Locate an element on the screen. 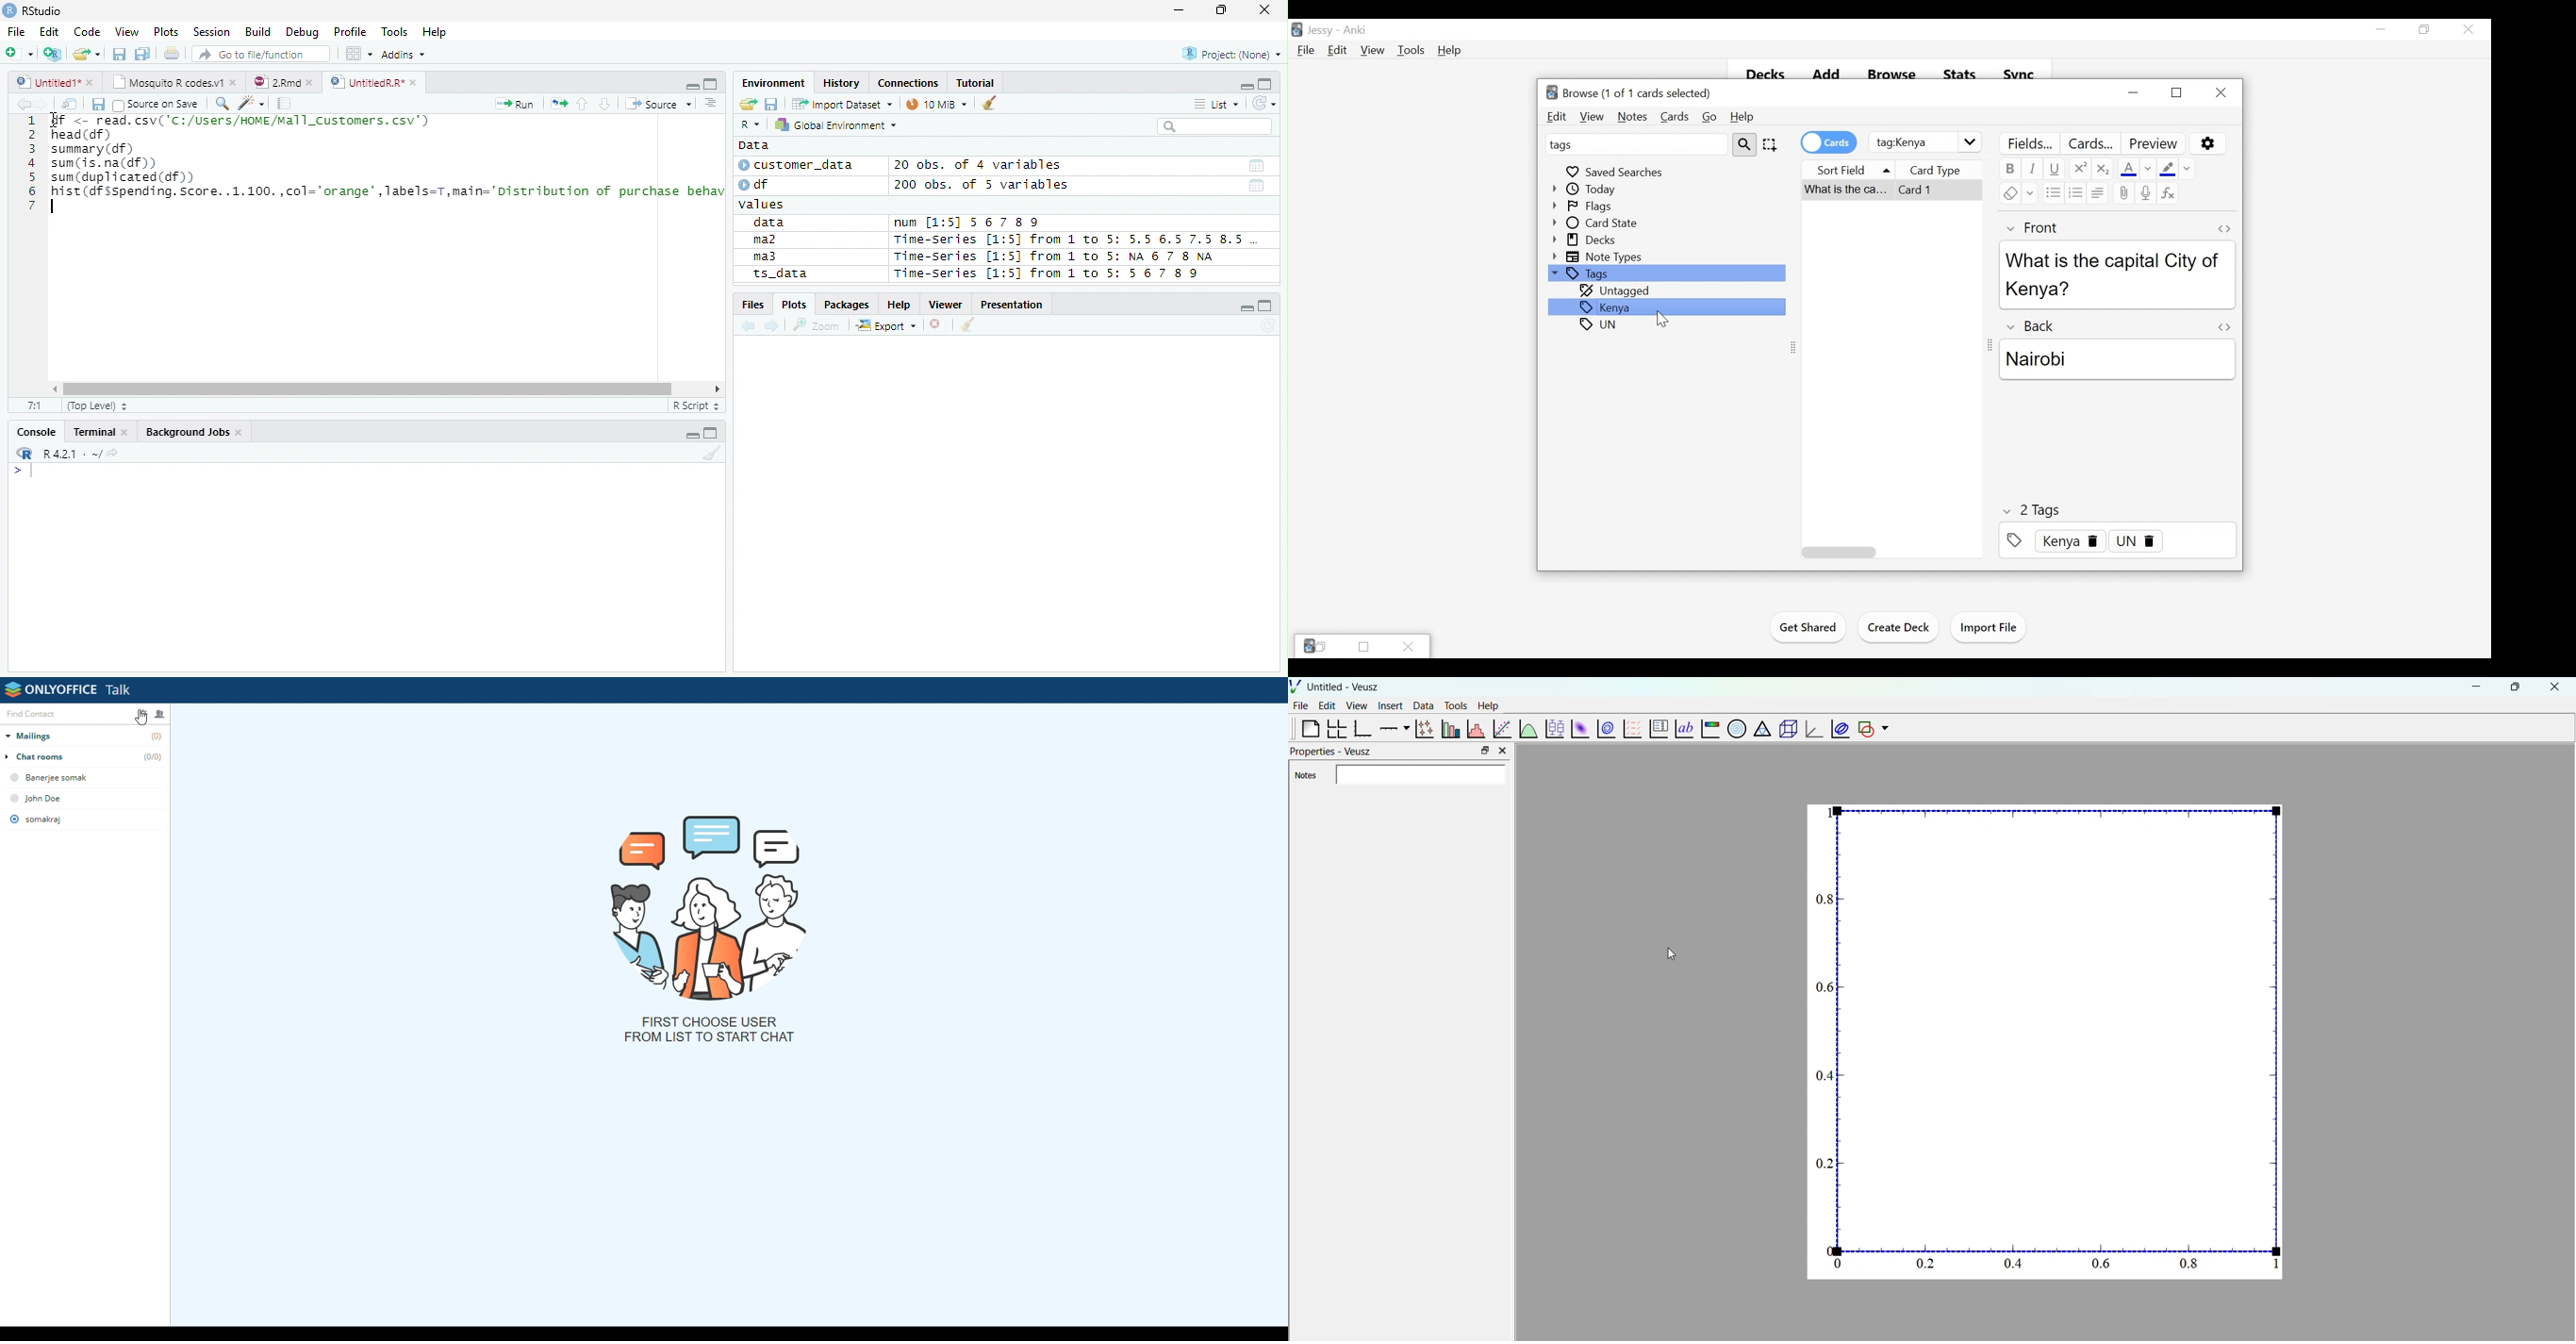  values is located at coordinates (764, 205).